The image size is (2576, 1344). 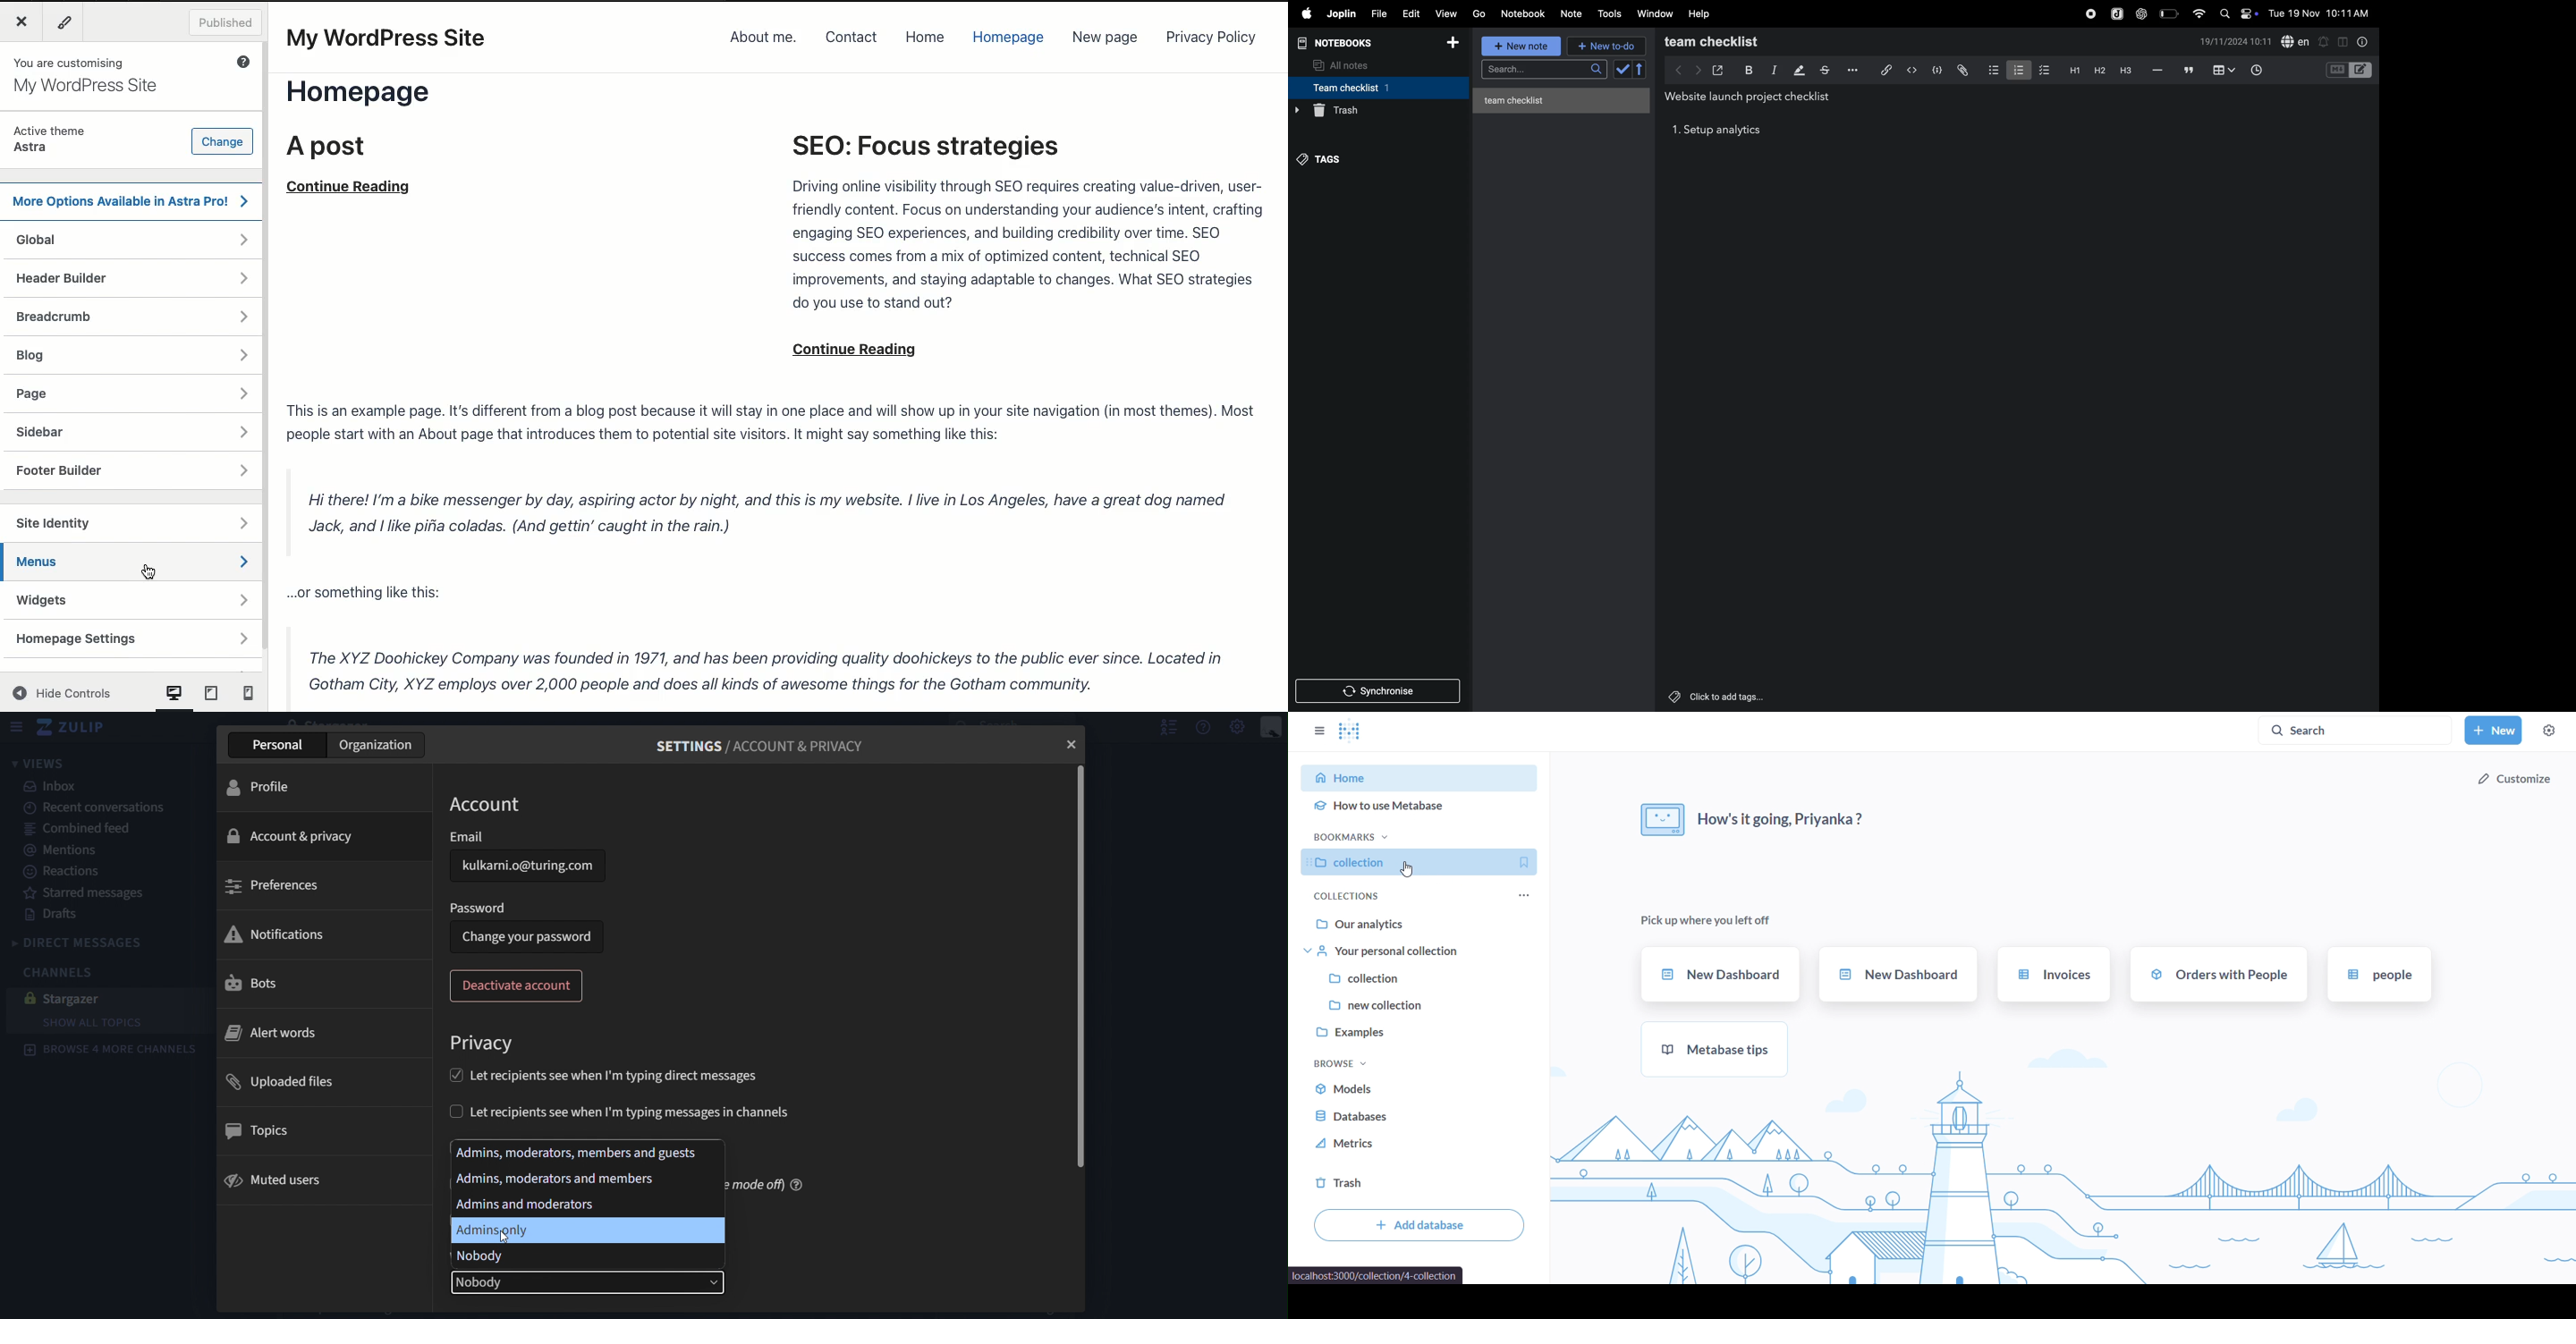 What do you see at coordinates (2098, 70) in the screenshot?
I see `heading 2` at bounding box center [2098, 70].